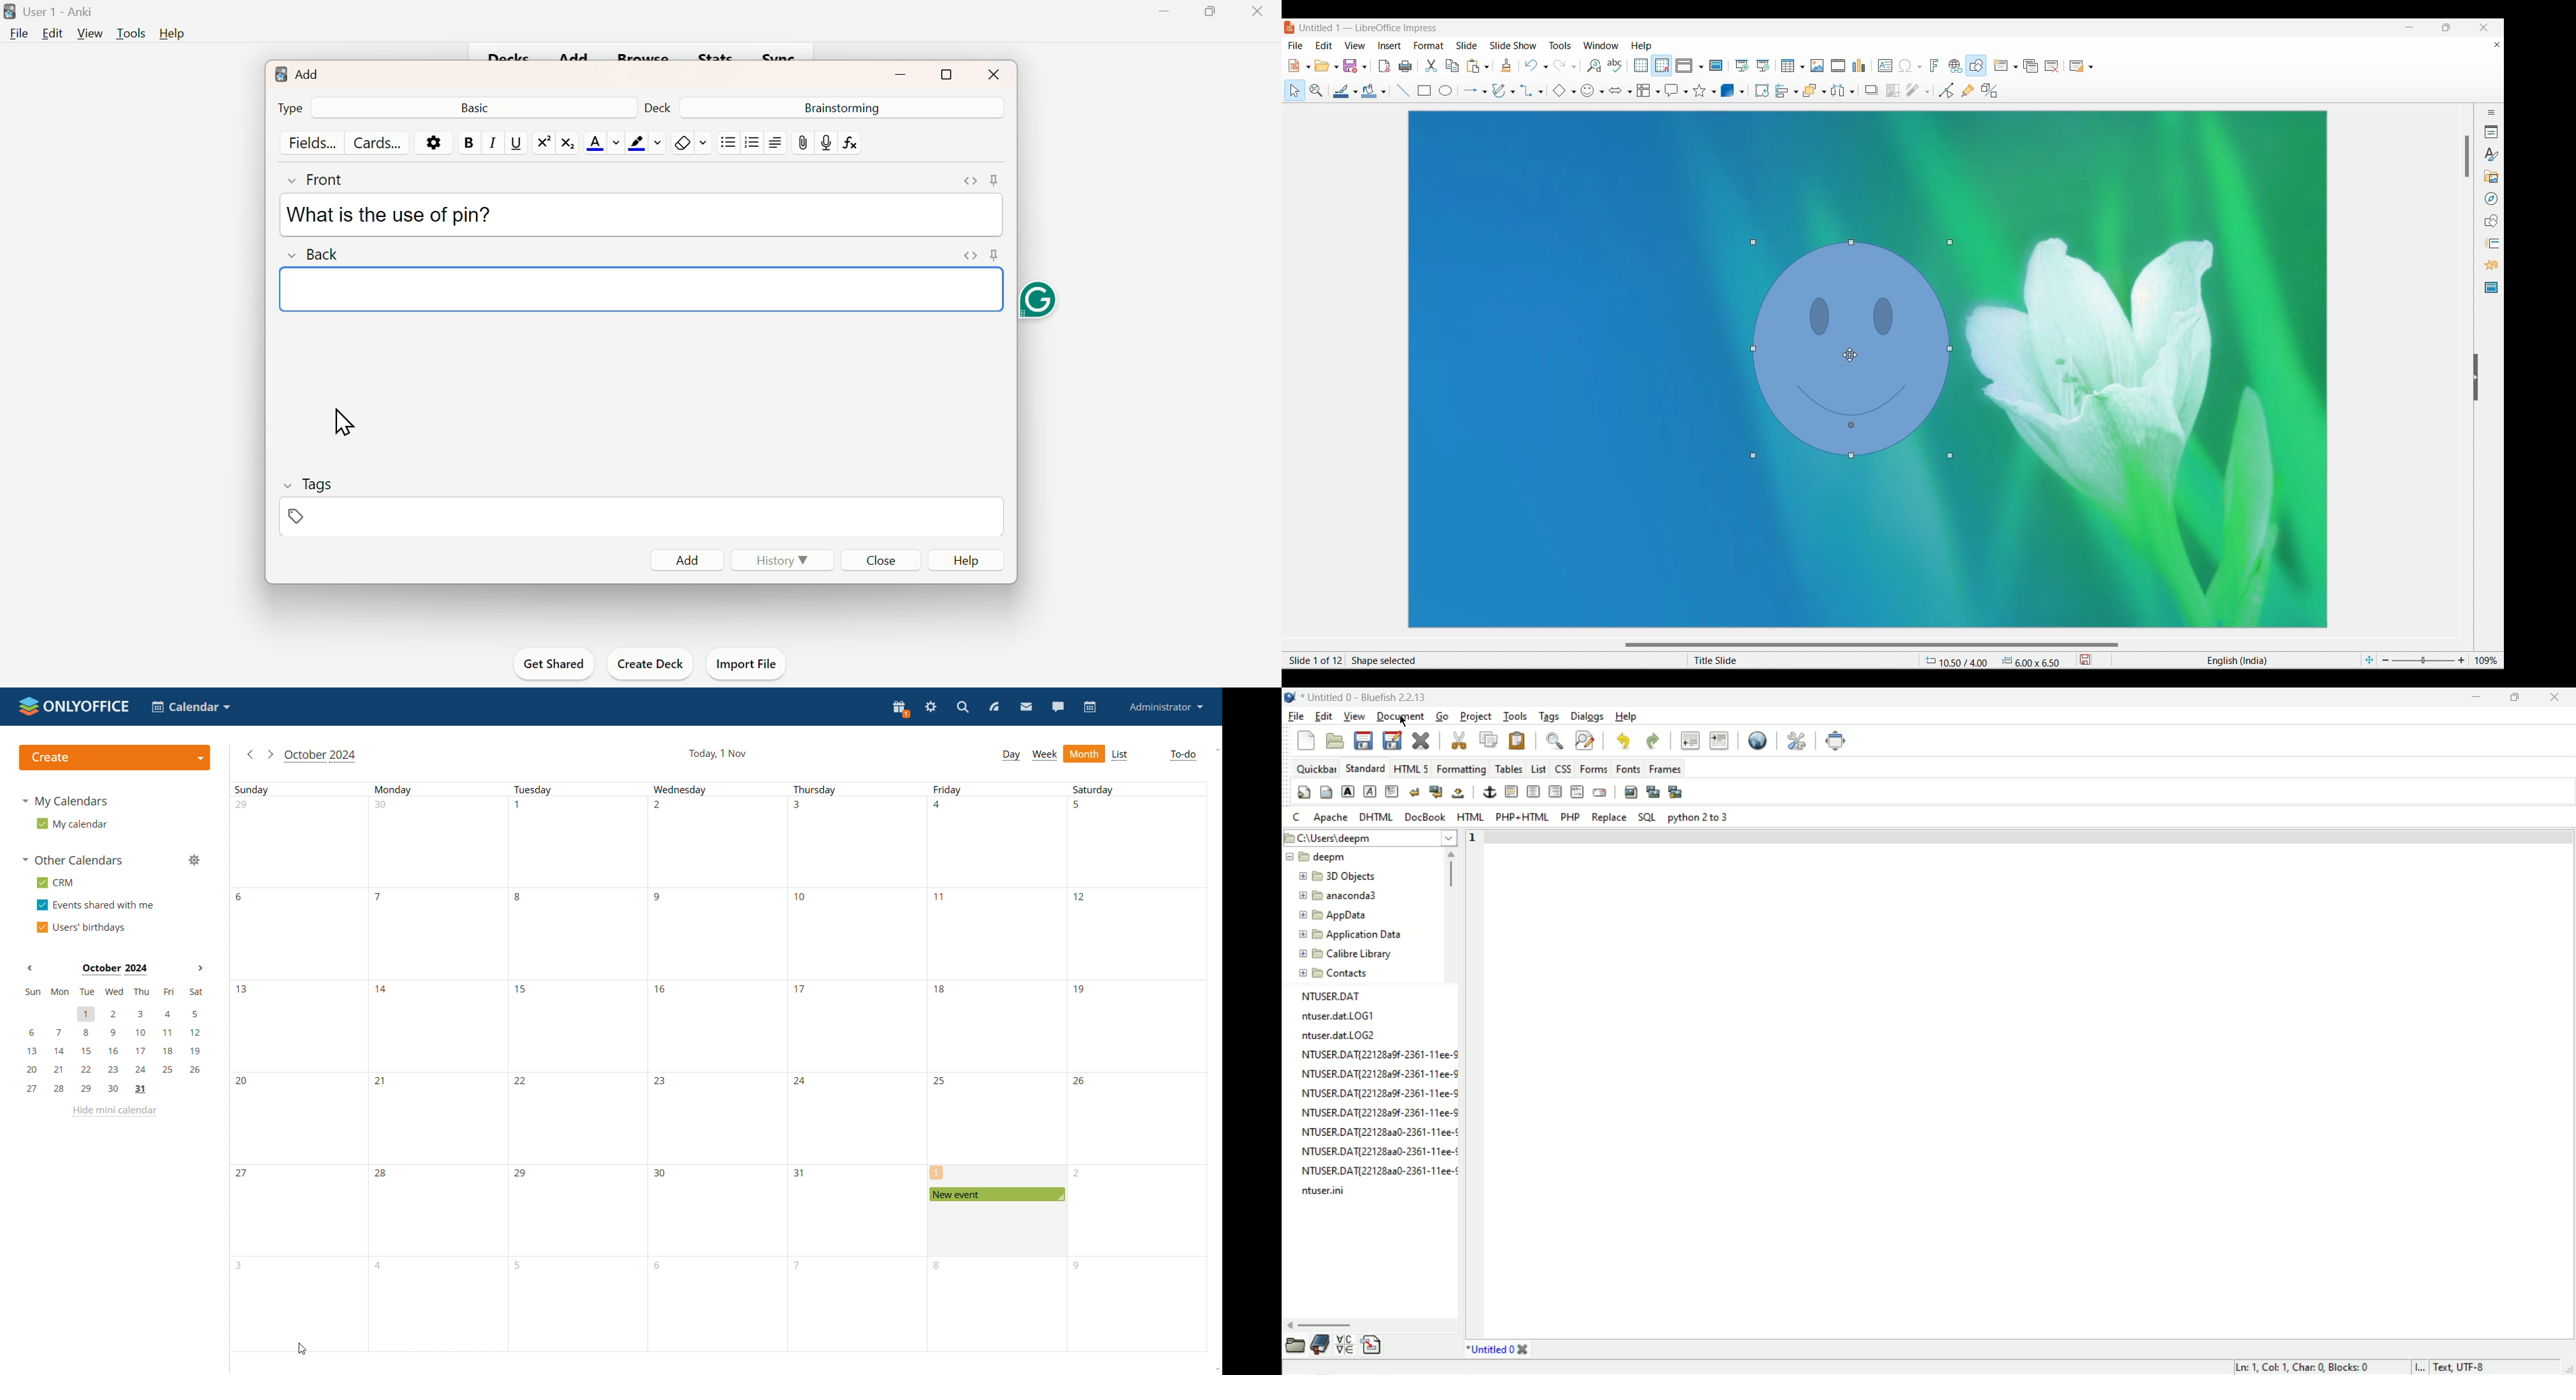 The image size is (2576, 1400). Describe the element at coordinates (544, 142) in the screenshot. I see `` at that location.